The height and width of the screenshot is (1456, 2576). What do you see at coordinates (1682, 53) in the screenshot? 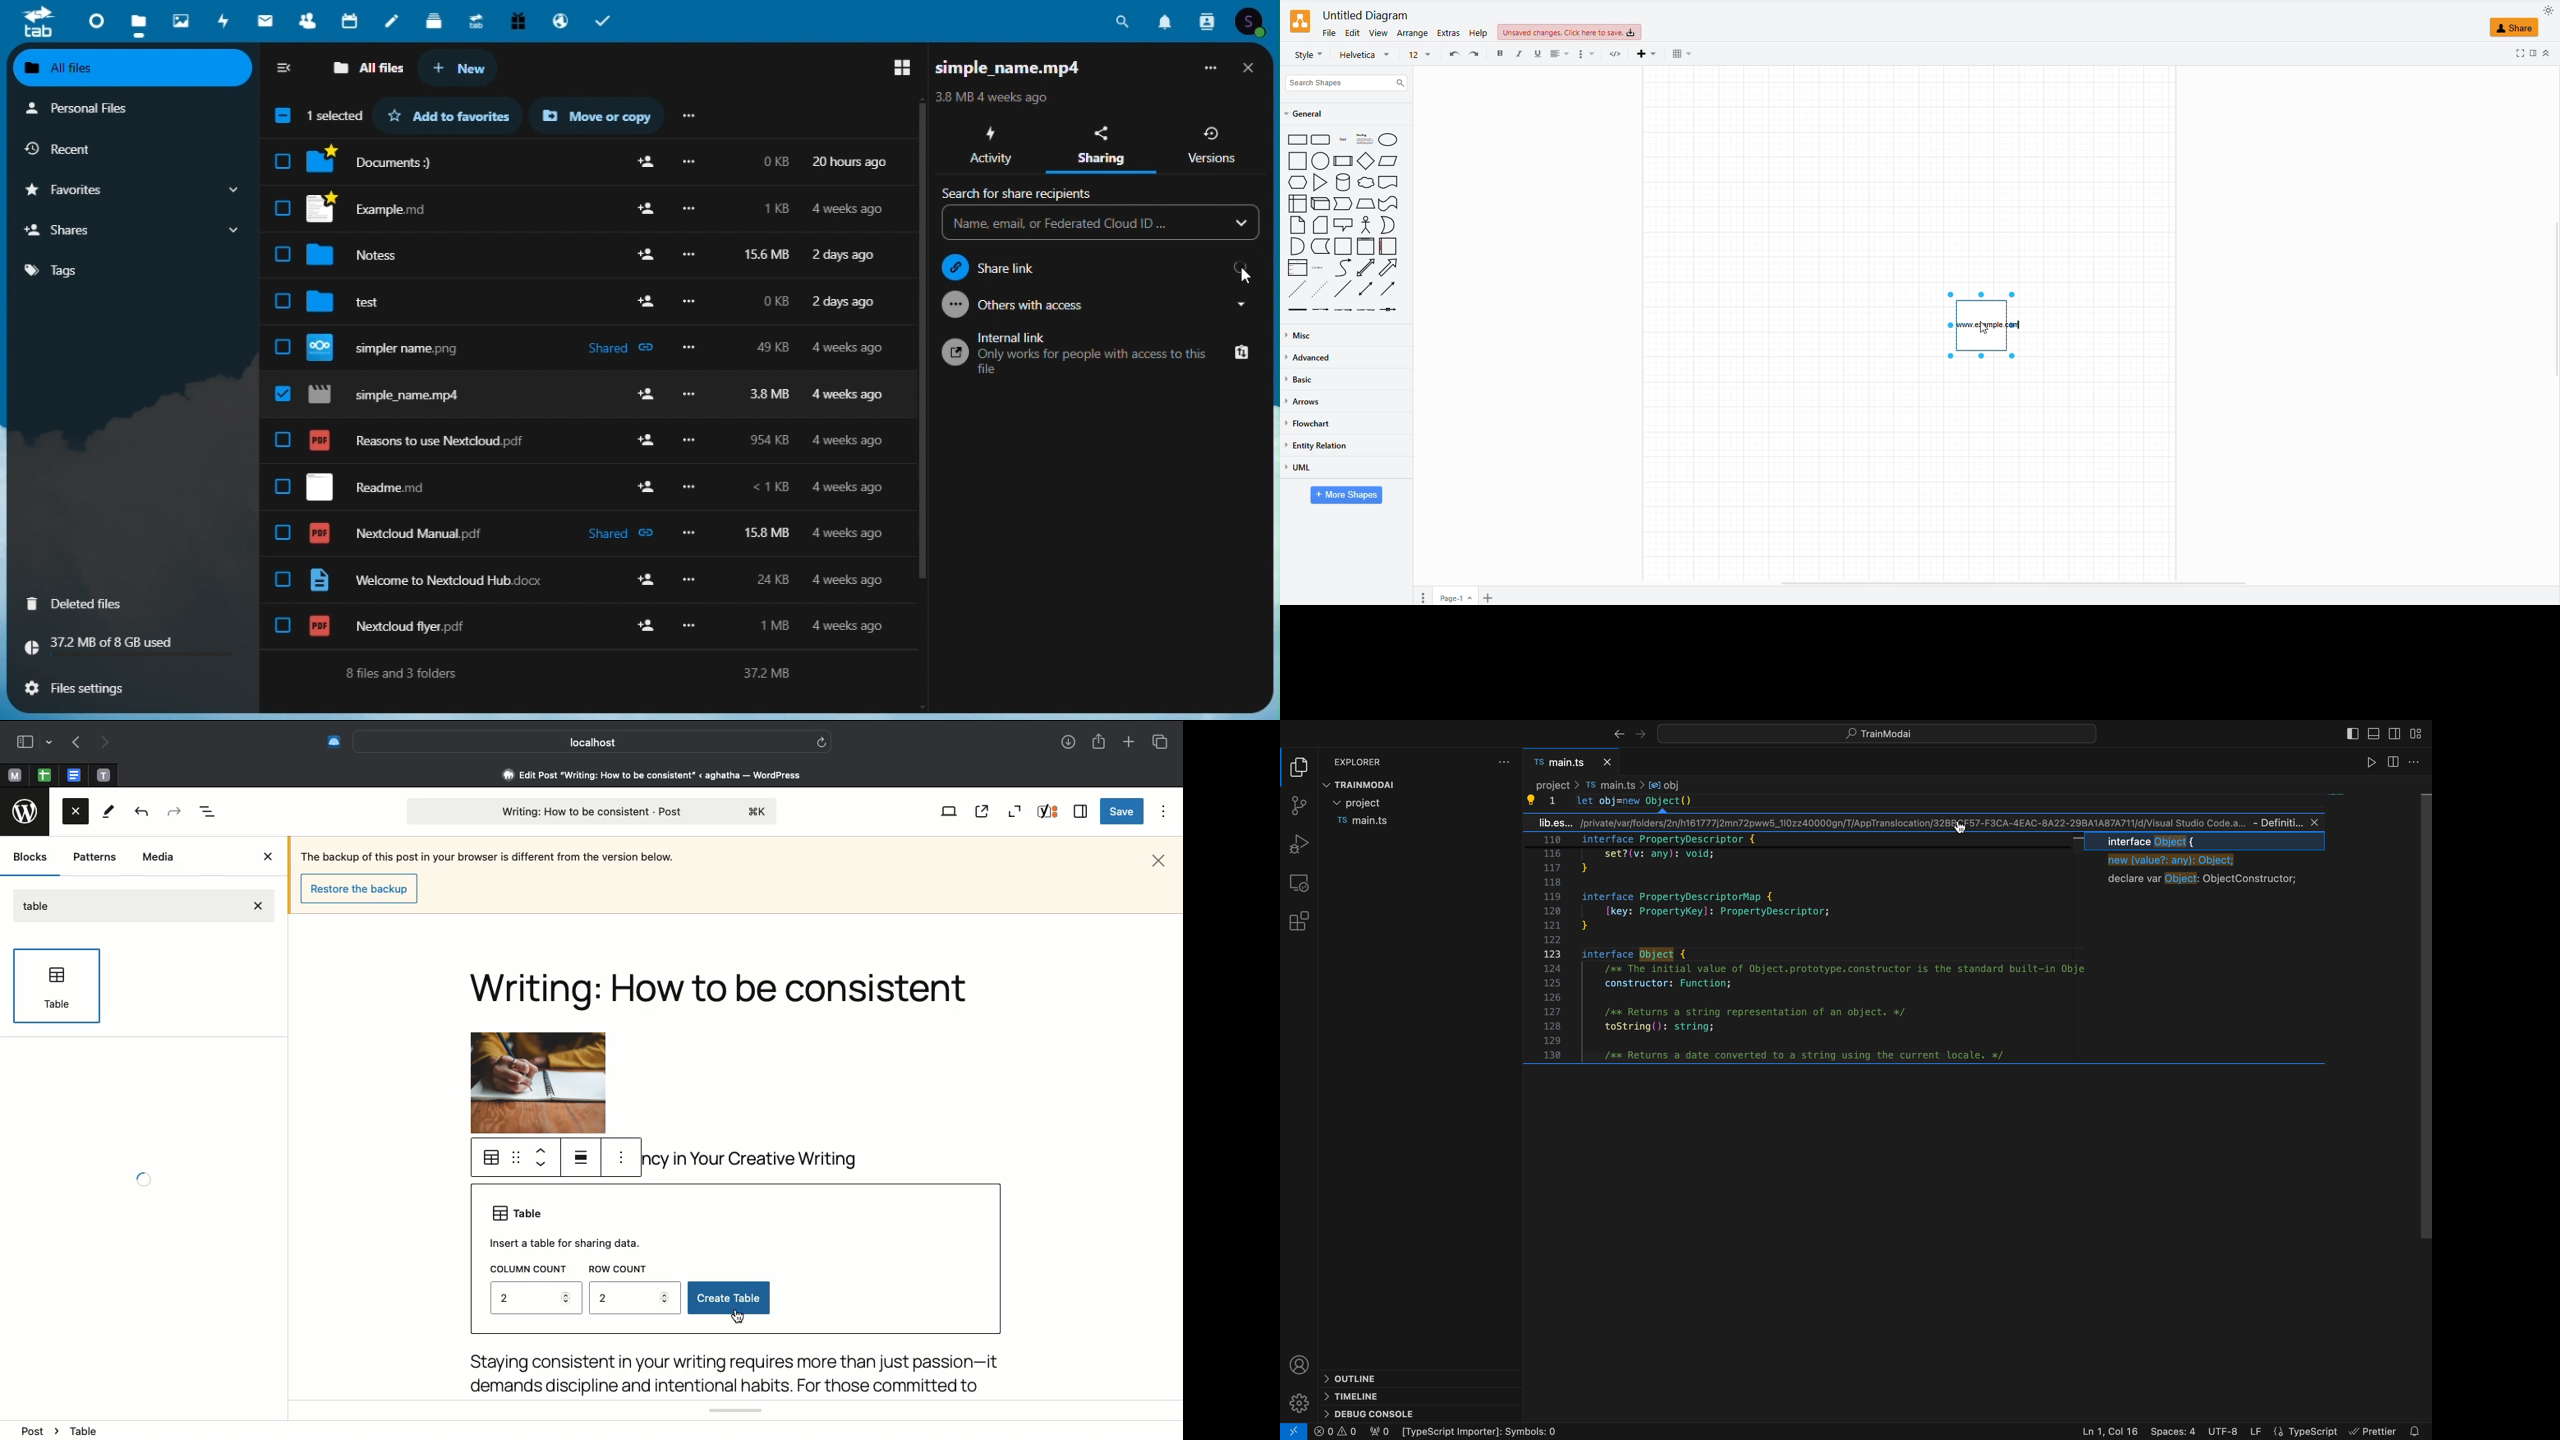
I see `table` at bounding box center [1682, 53].